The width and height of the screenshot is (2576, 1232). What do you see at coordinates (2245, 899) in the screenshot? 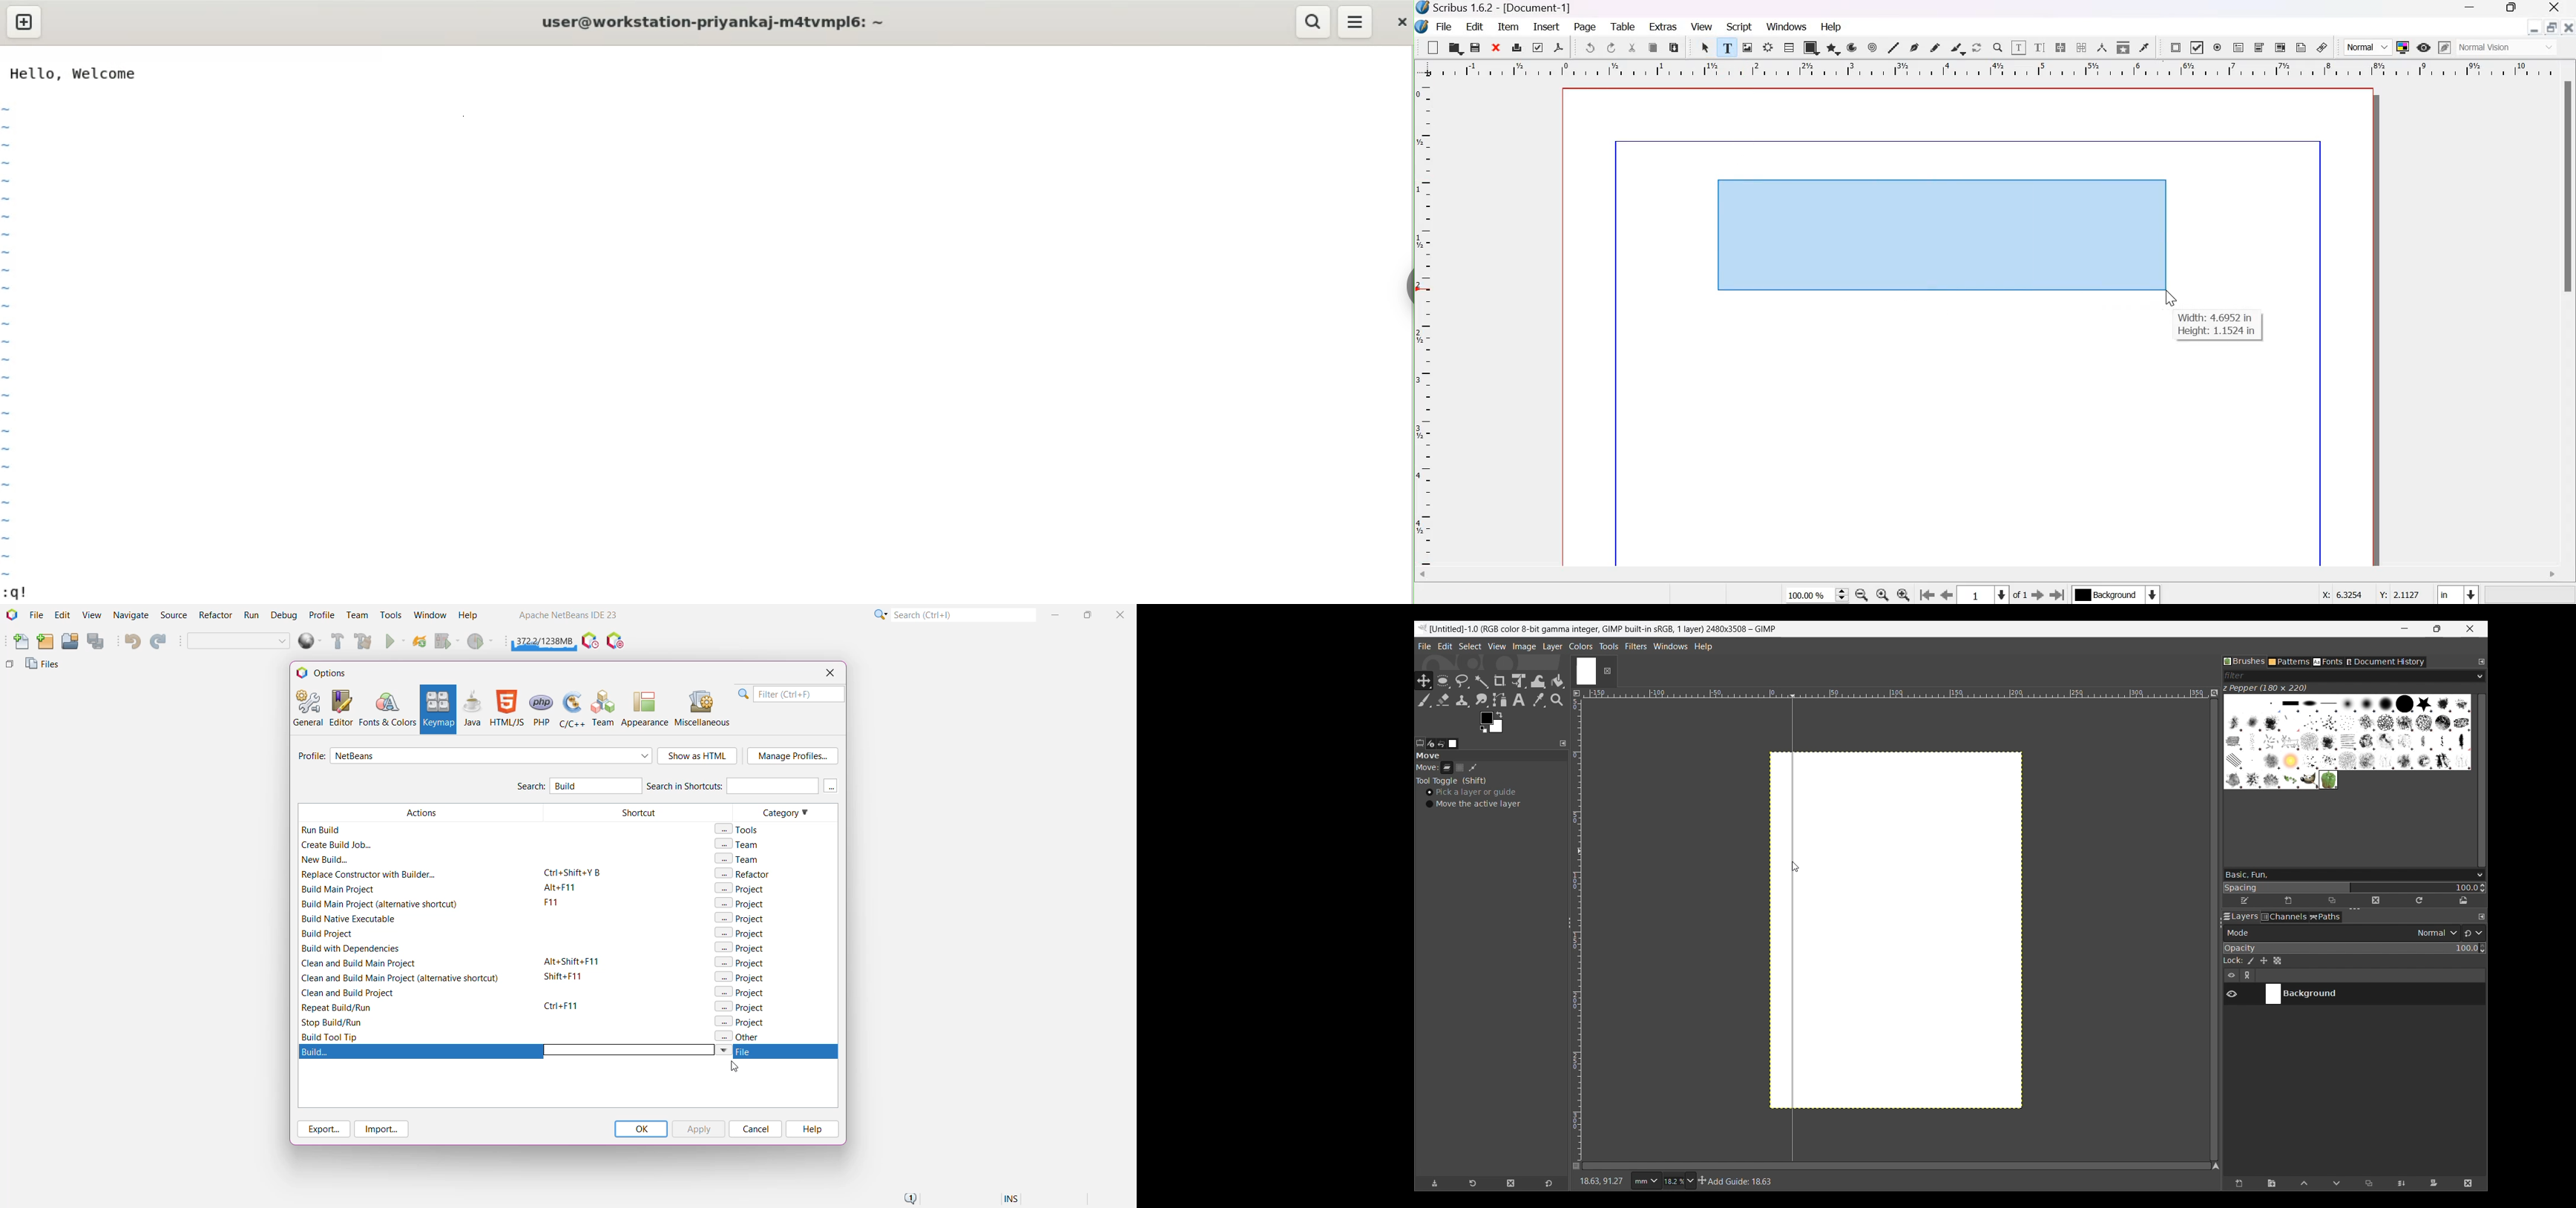
I see `Edit brush` at bounding box center [2245, 899].